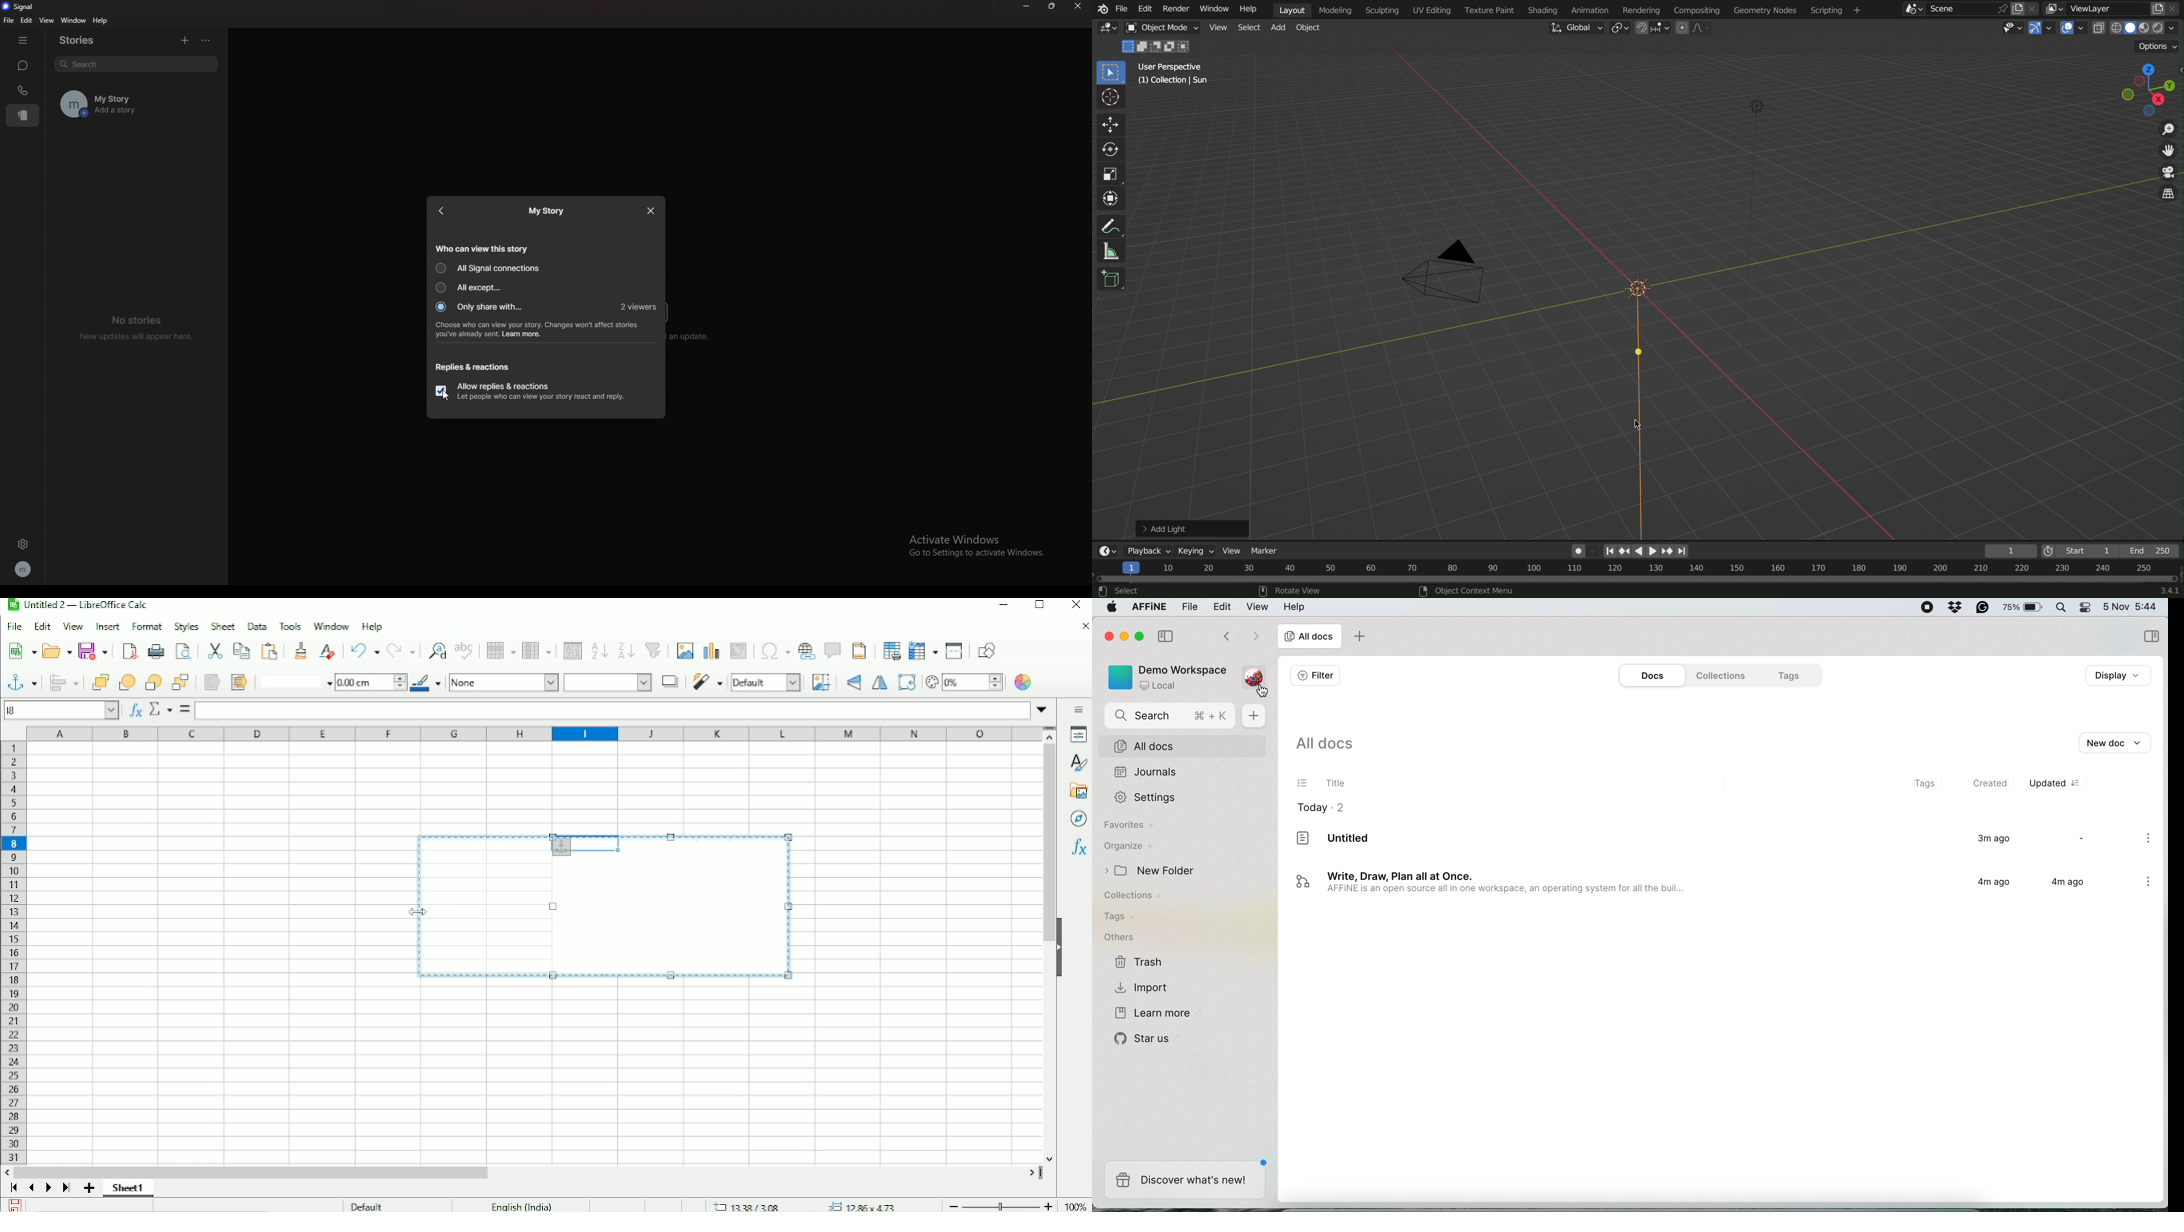 This screenshot has width=2184, height=1232. Describe the element at coordinates (1052, 6) in the screenshot. I see `resize` at that location.